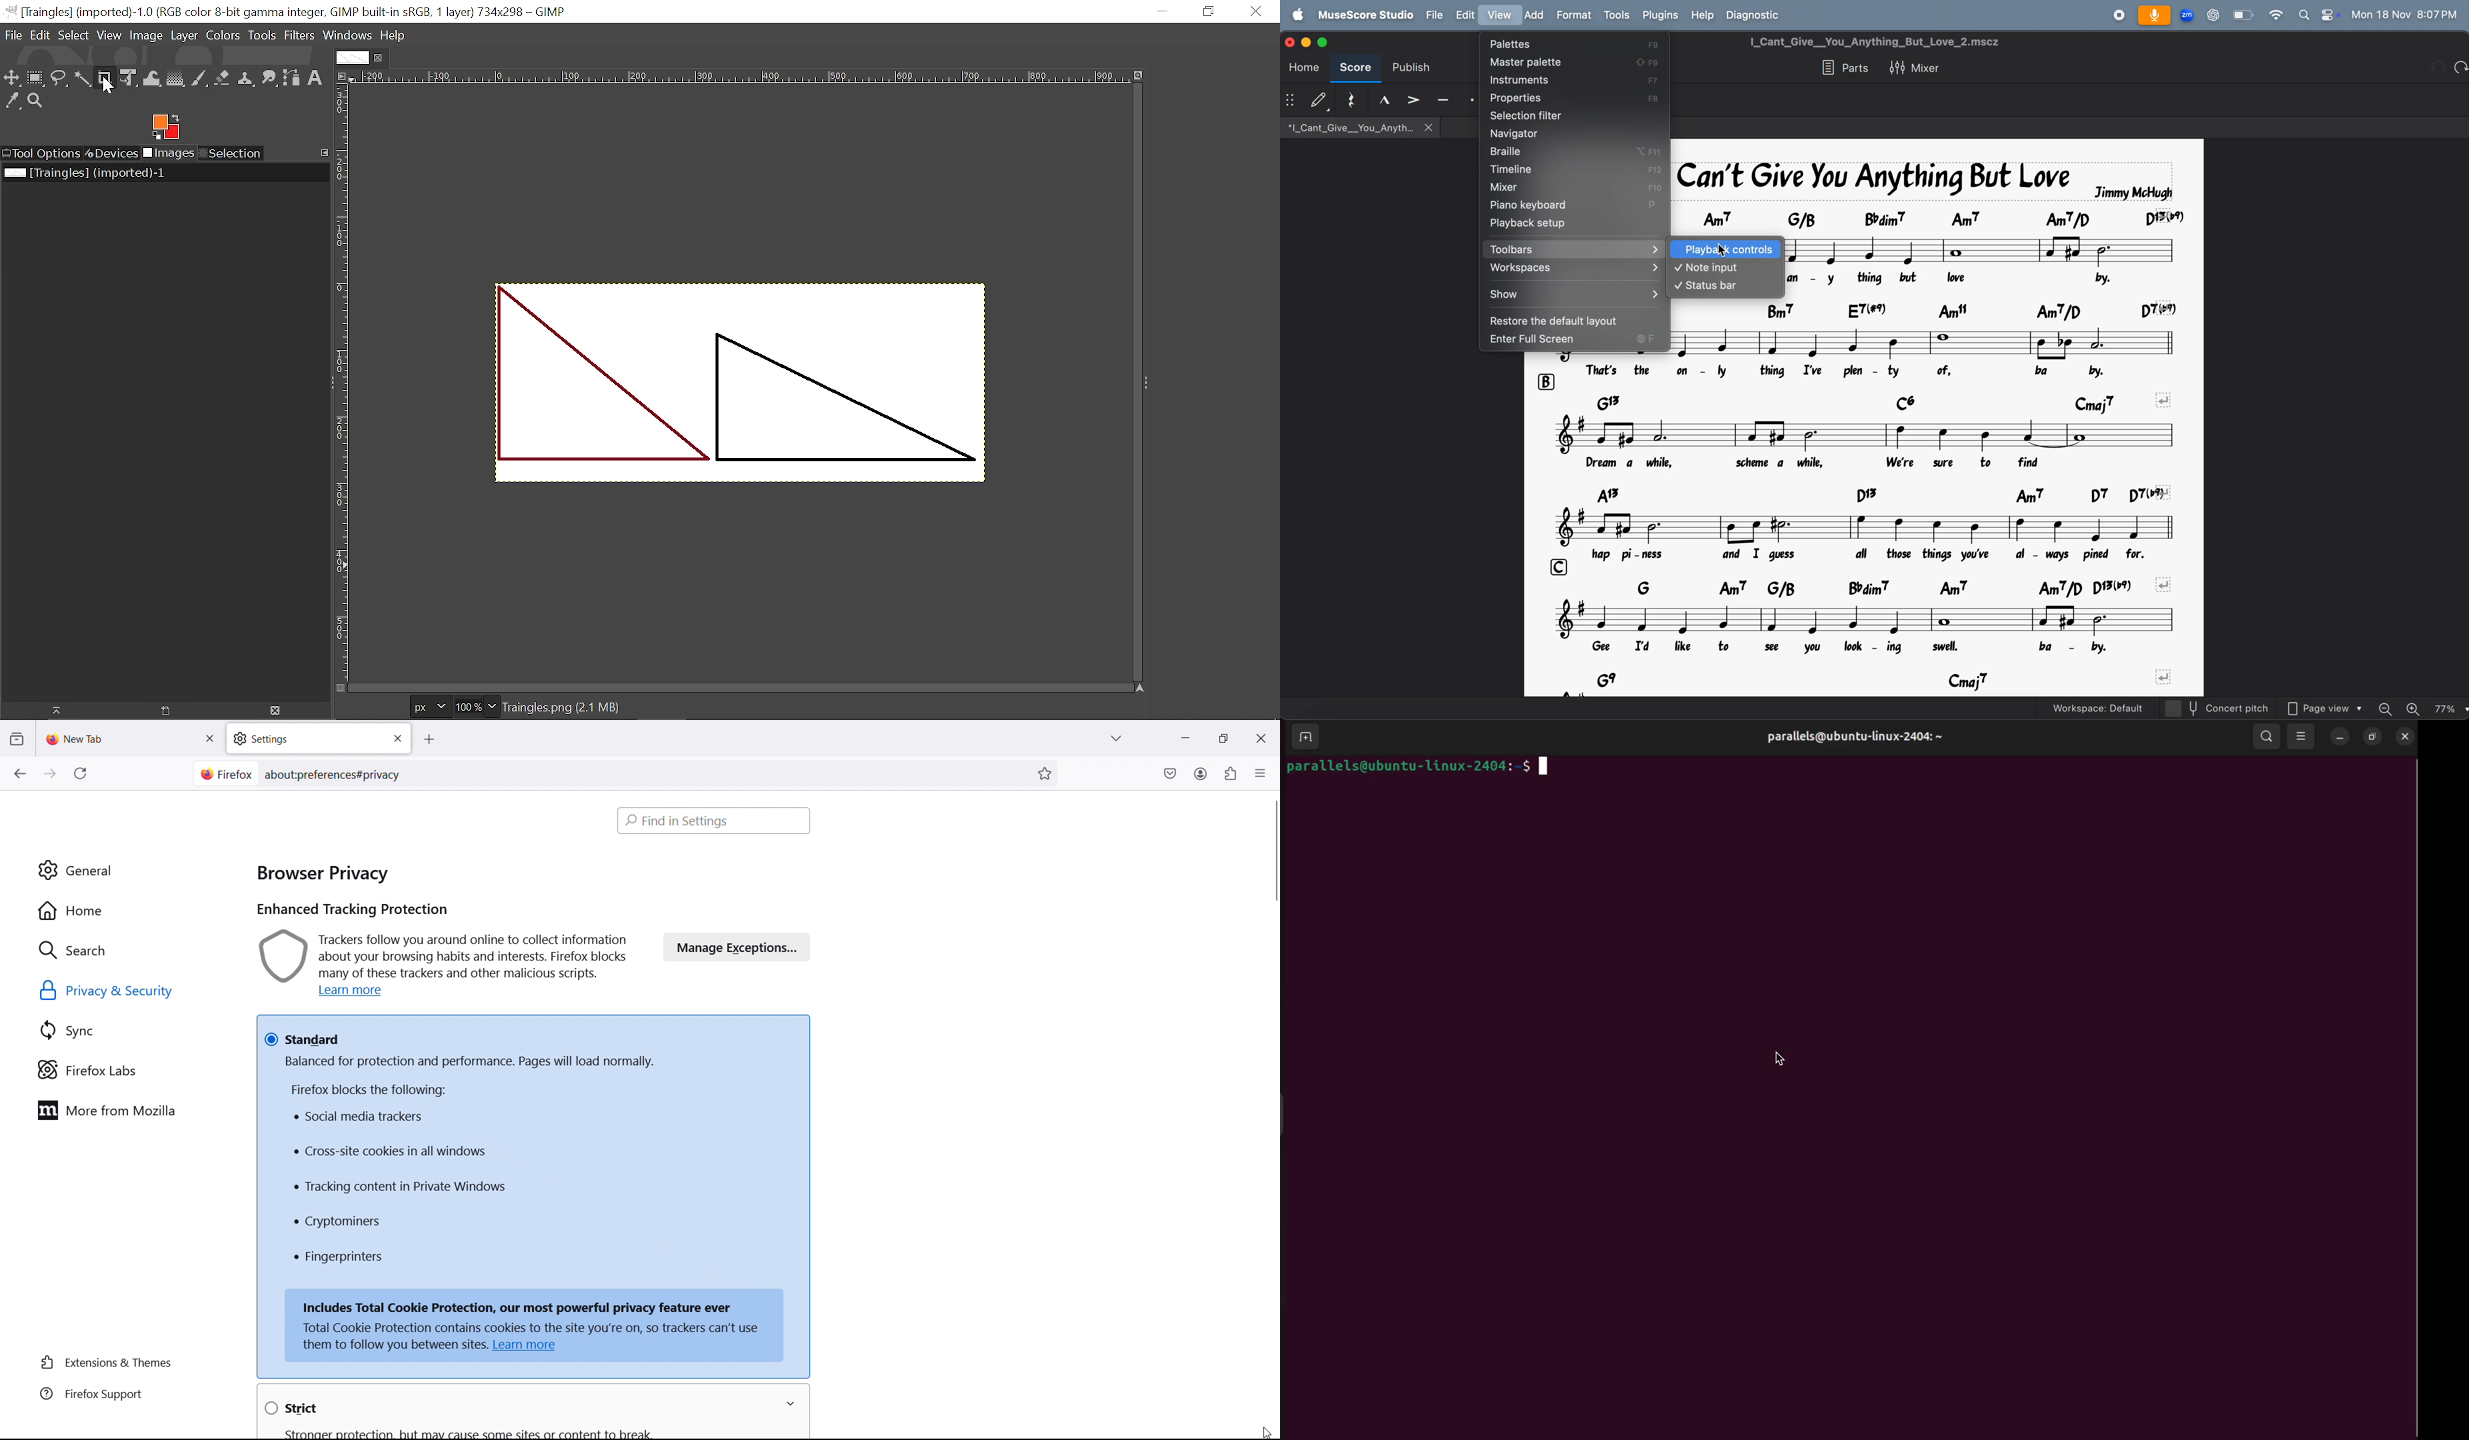 The height and width of the screenshot is (1456, 2492). What do you see at coordinates (125, 871) in the screenshot?
I see `general` at bounding box center [125, 871].